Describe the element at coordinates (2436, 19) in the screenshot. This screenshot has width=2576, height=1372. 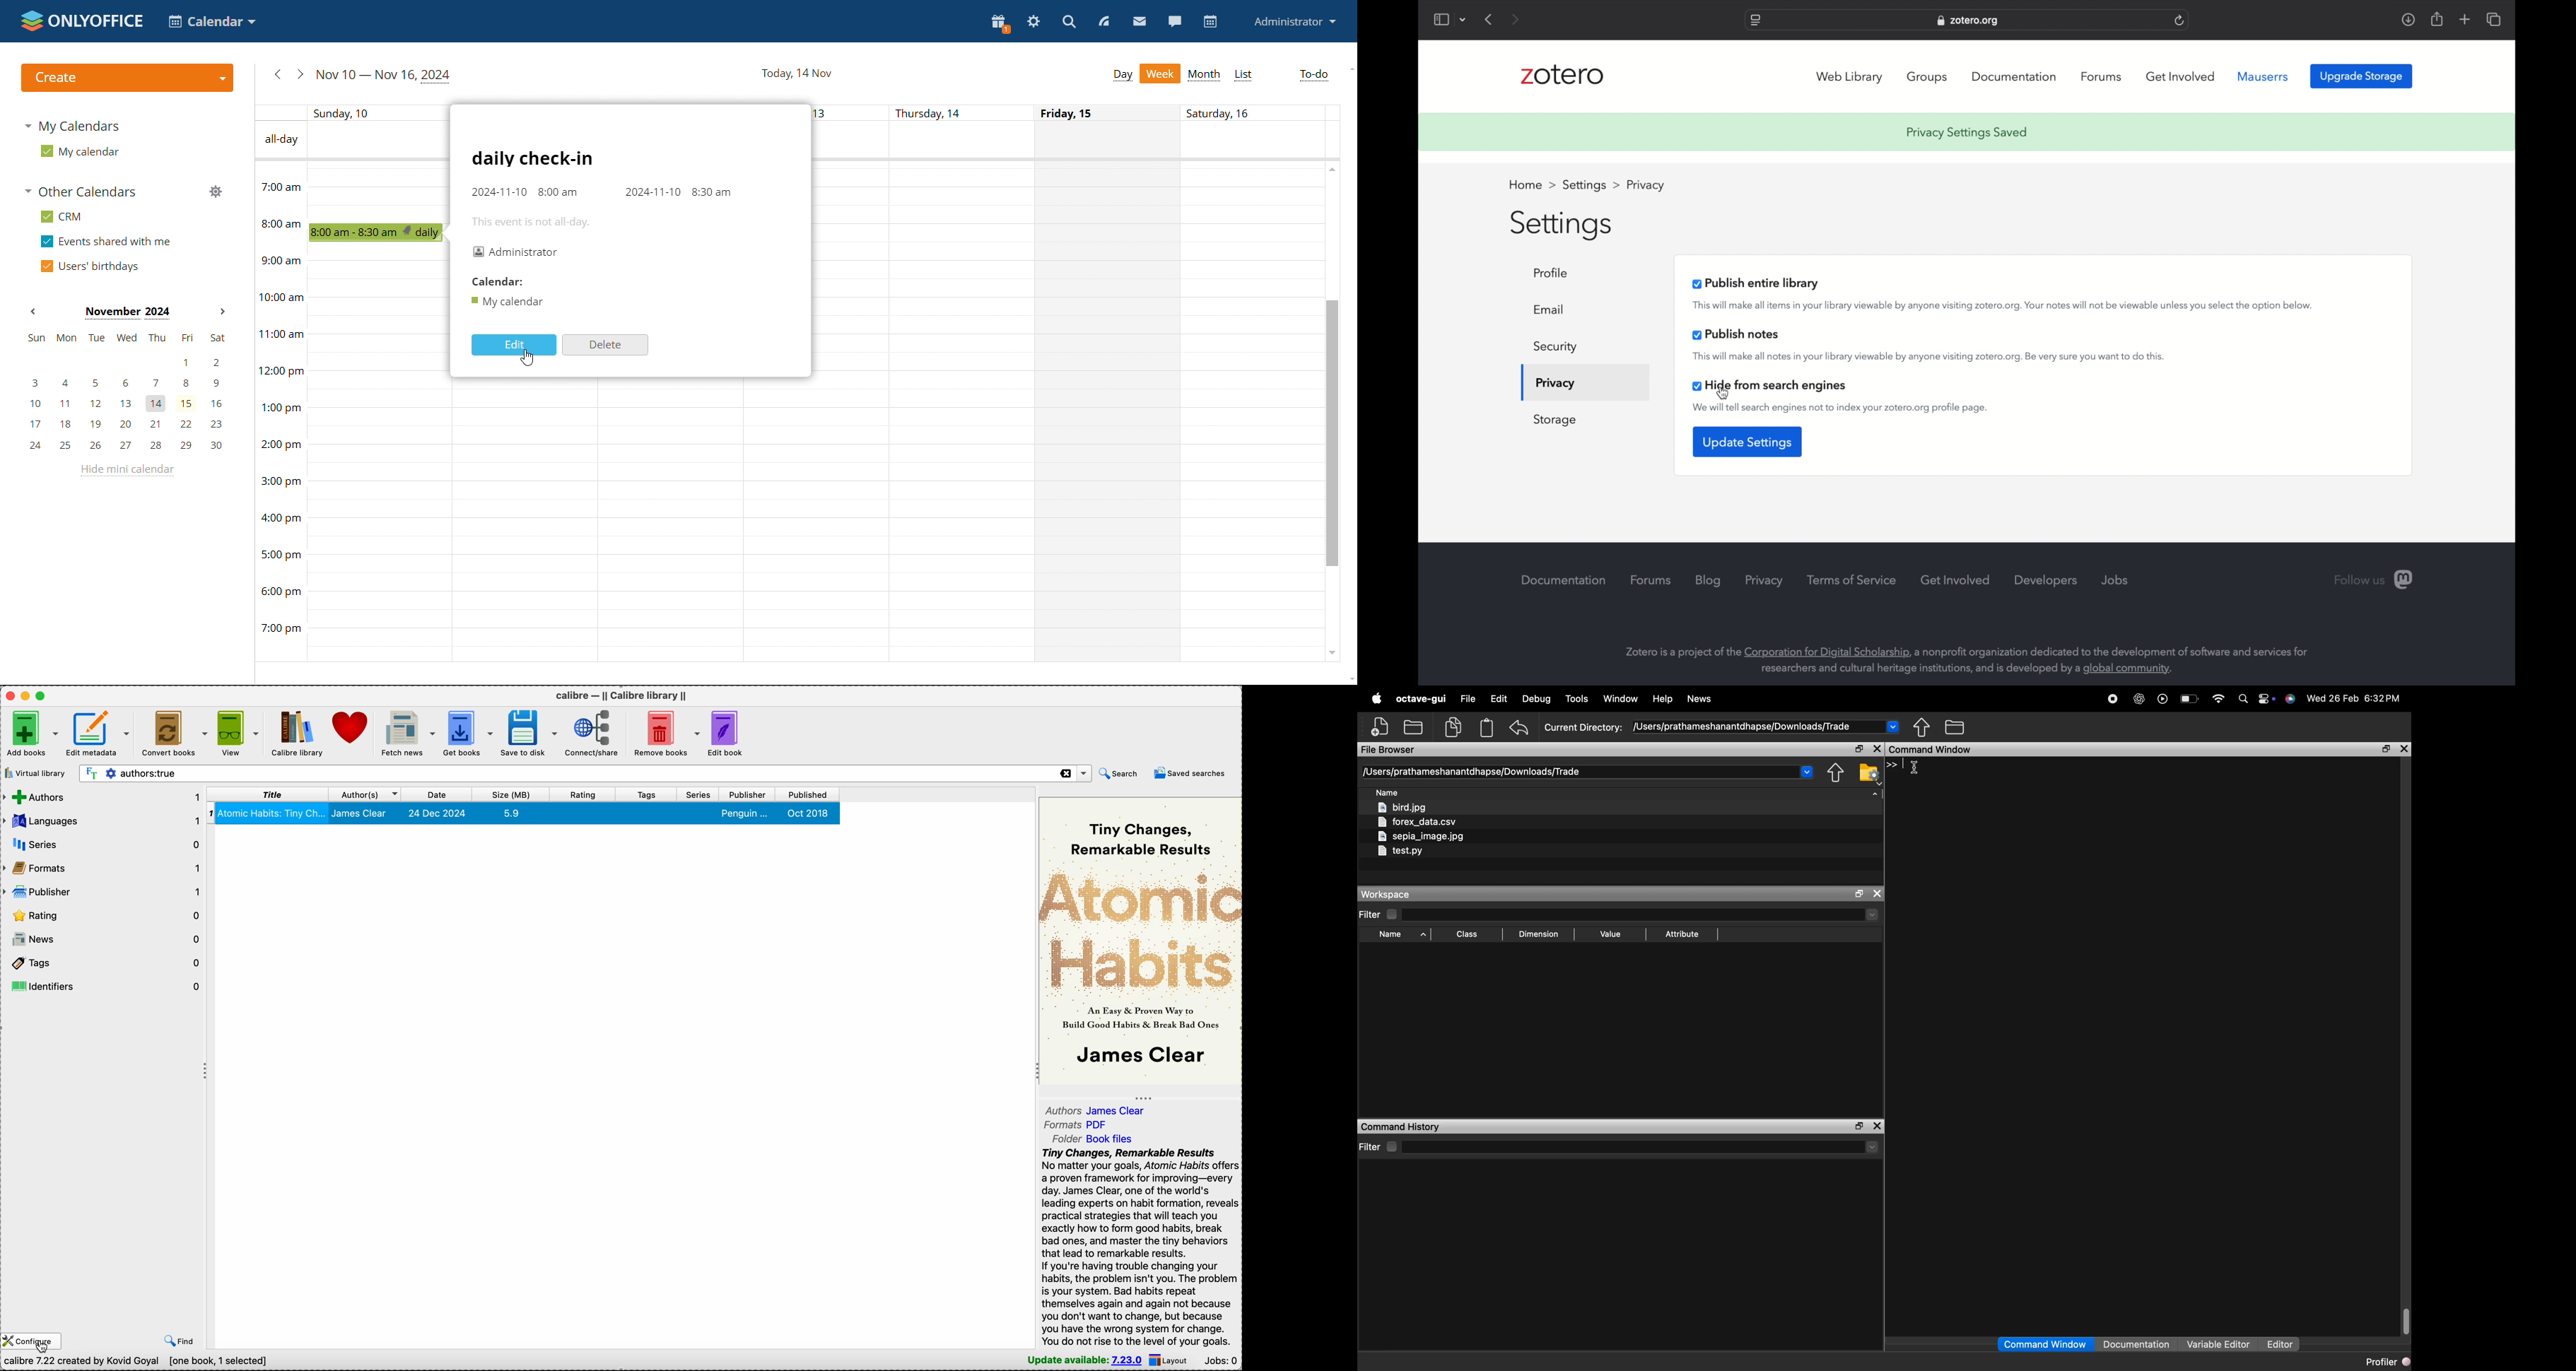
I see `share` at that location.